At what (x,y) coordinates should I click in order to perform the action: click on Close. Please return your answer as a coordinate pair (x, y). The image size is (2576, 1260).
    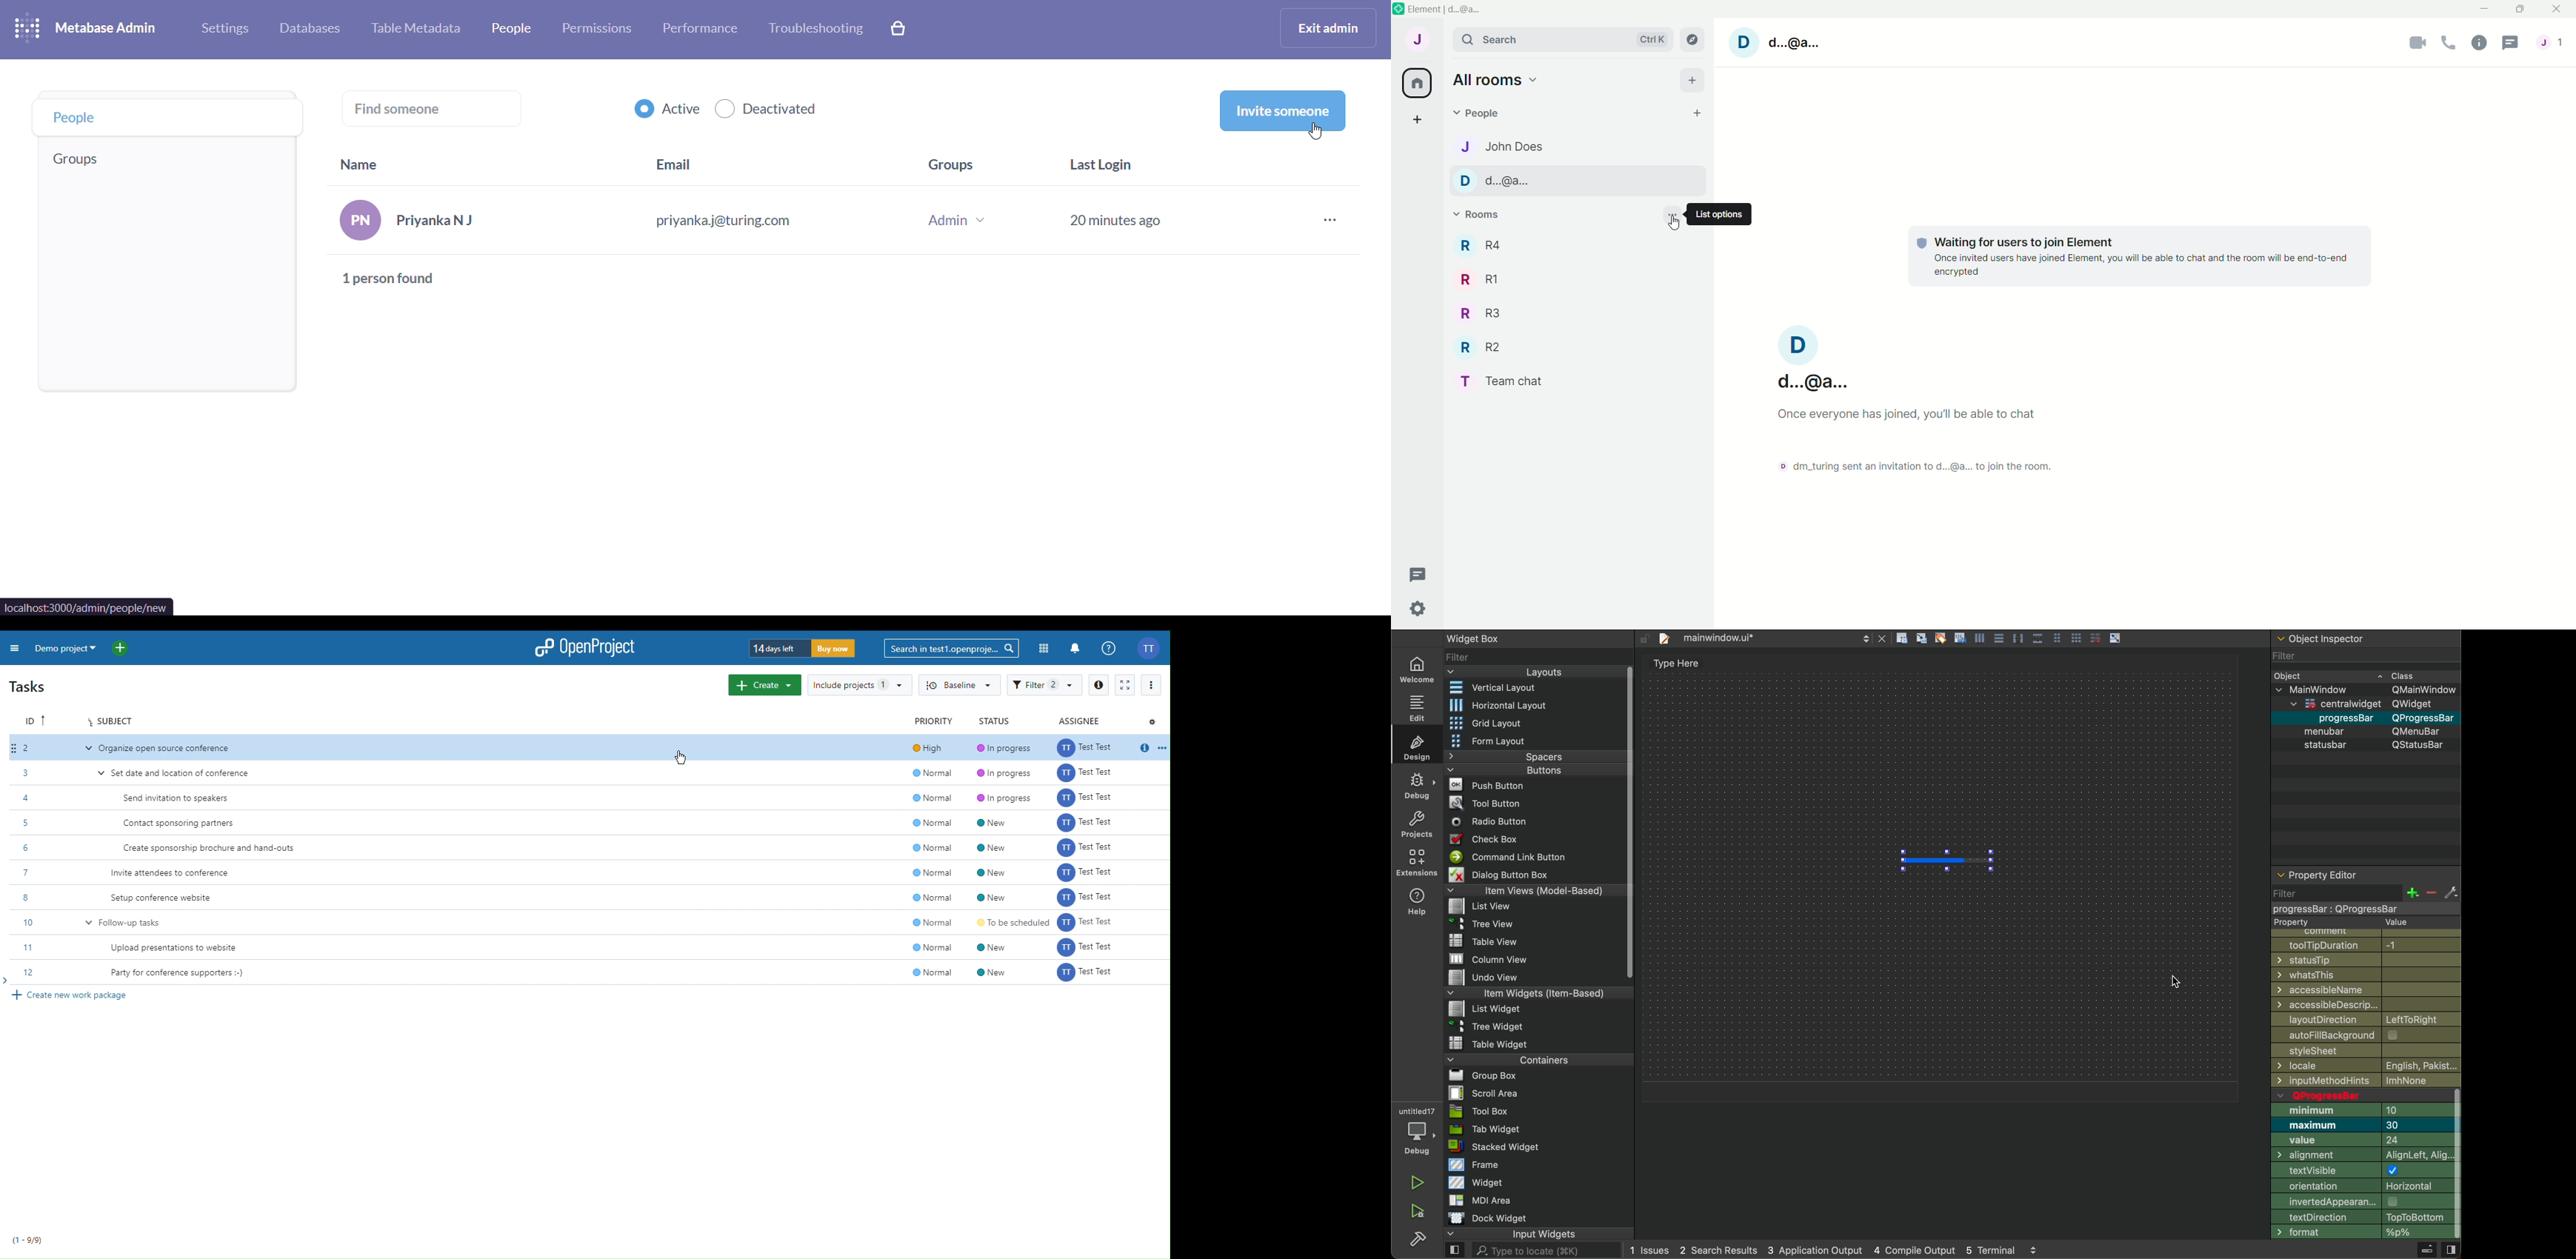
    Looking at the image, I should click on (2557, 9).